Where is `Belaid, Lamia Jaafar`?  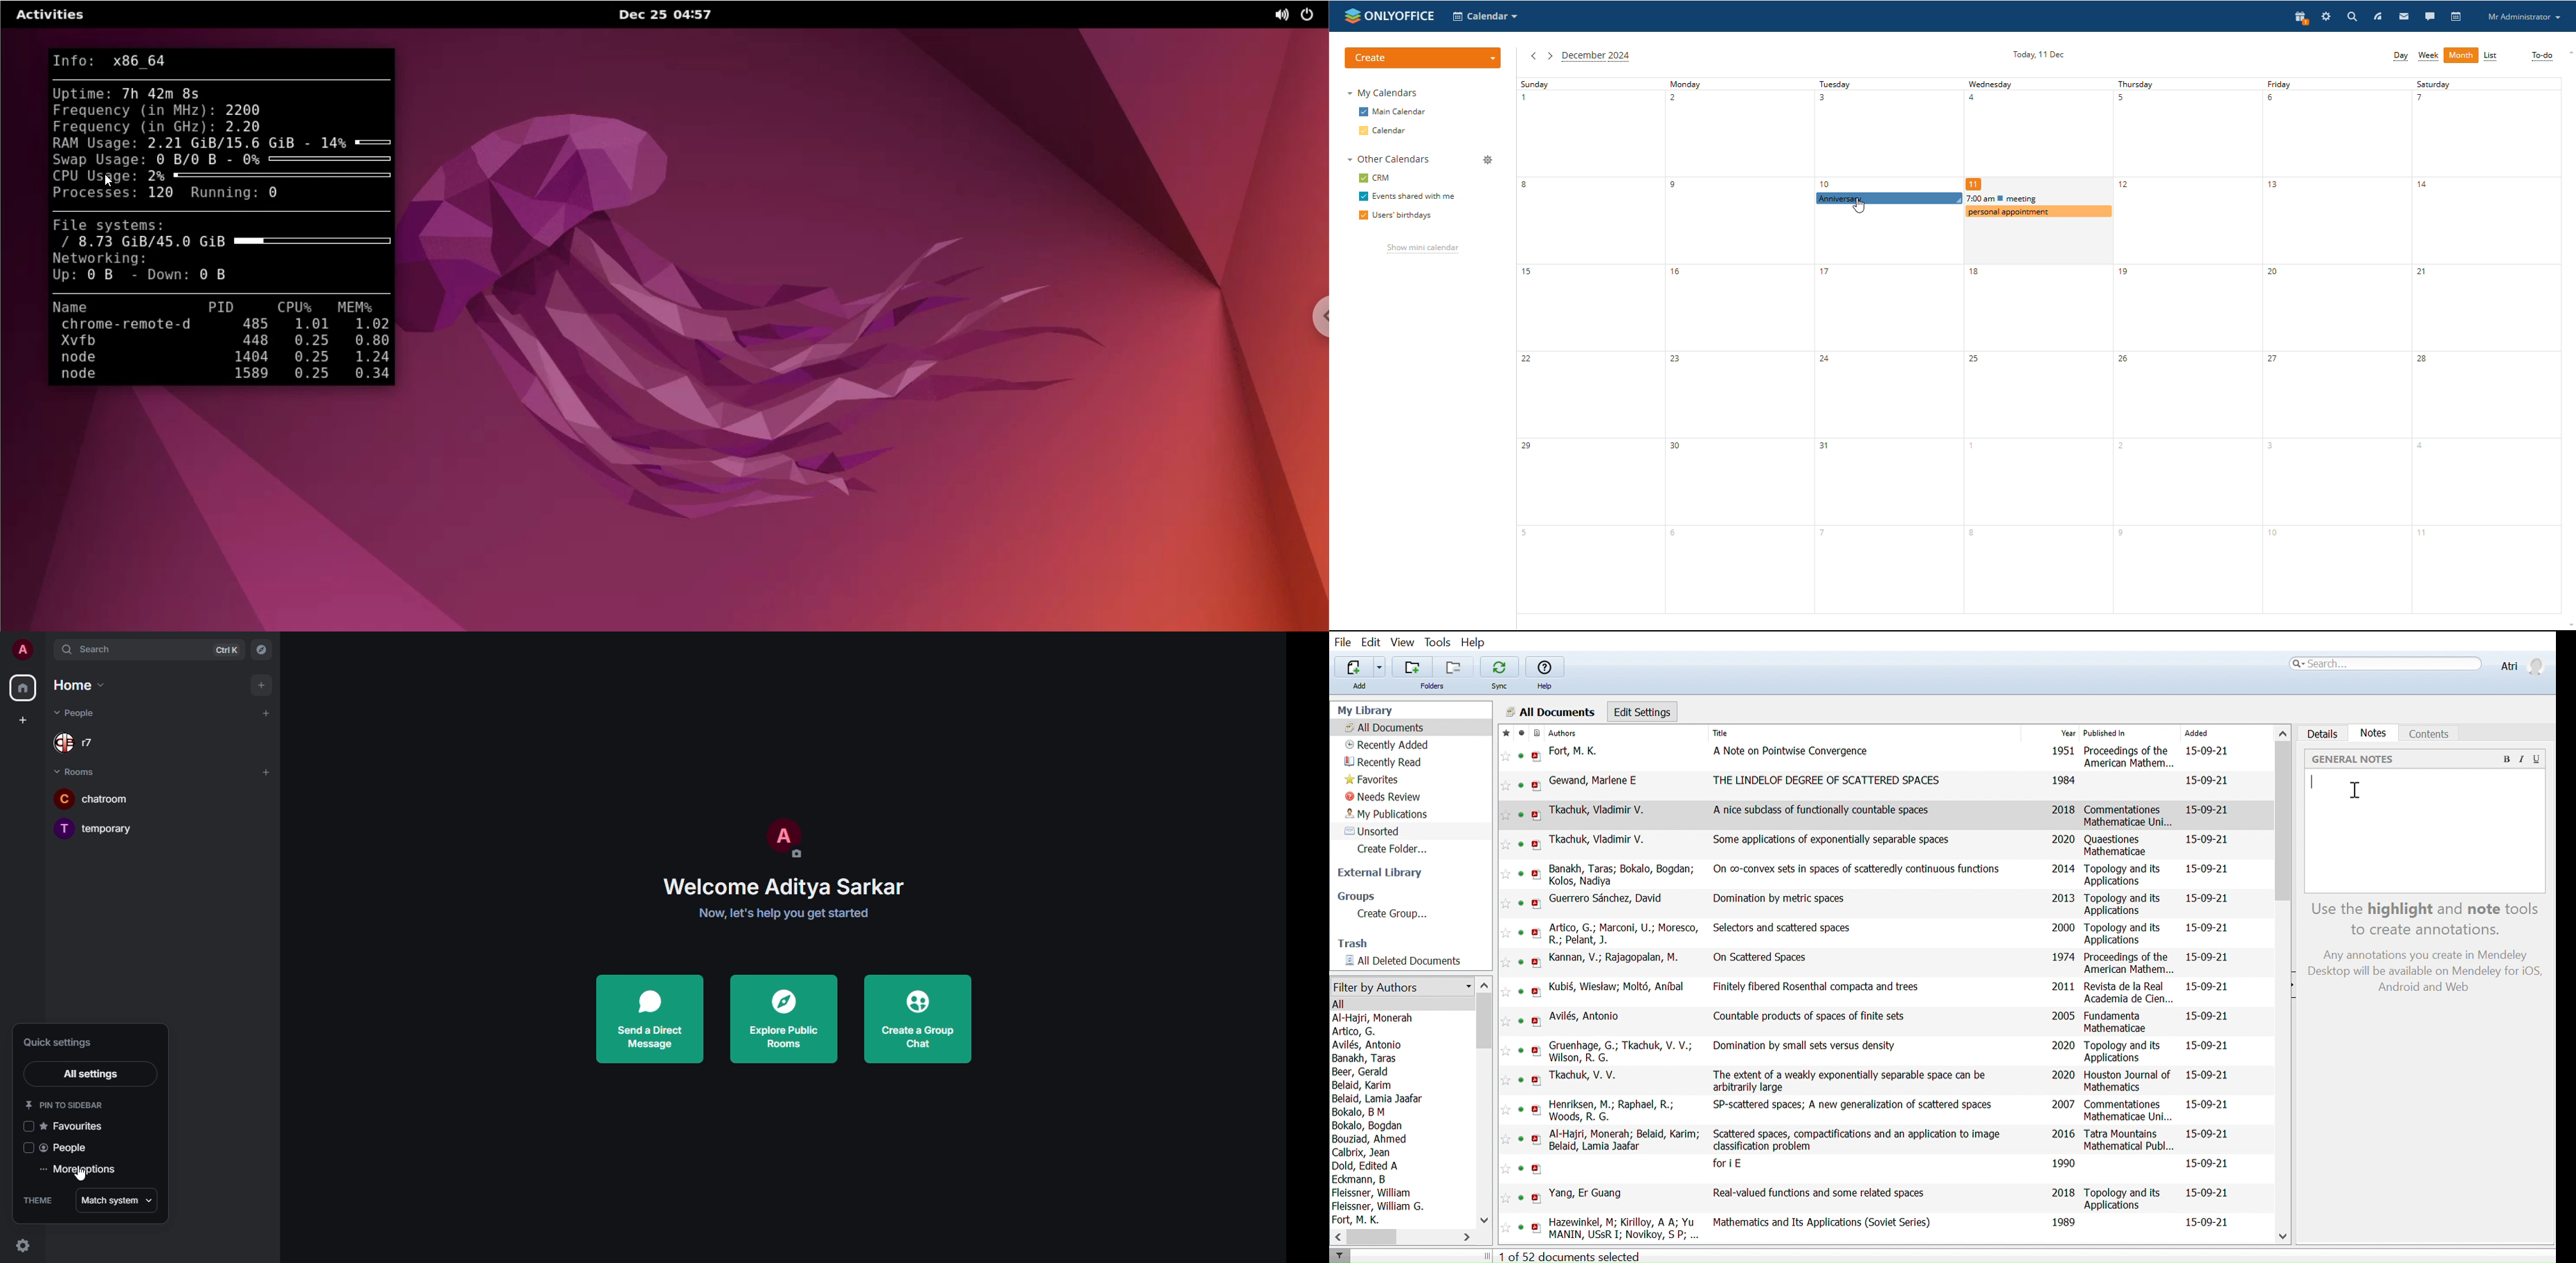 Belaid, Lamia Jaafar is located at coordinates (1380, 1099).